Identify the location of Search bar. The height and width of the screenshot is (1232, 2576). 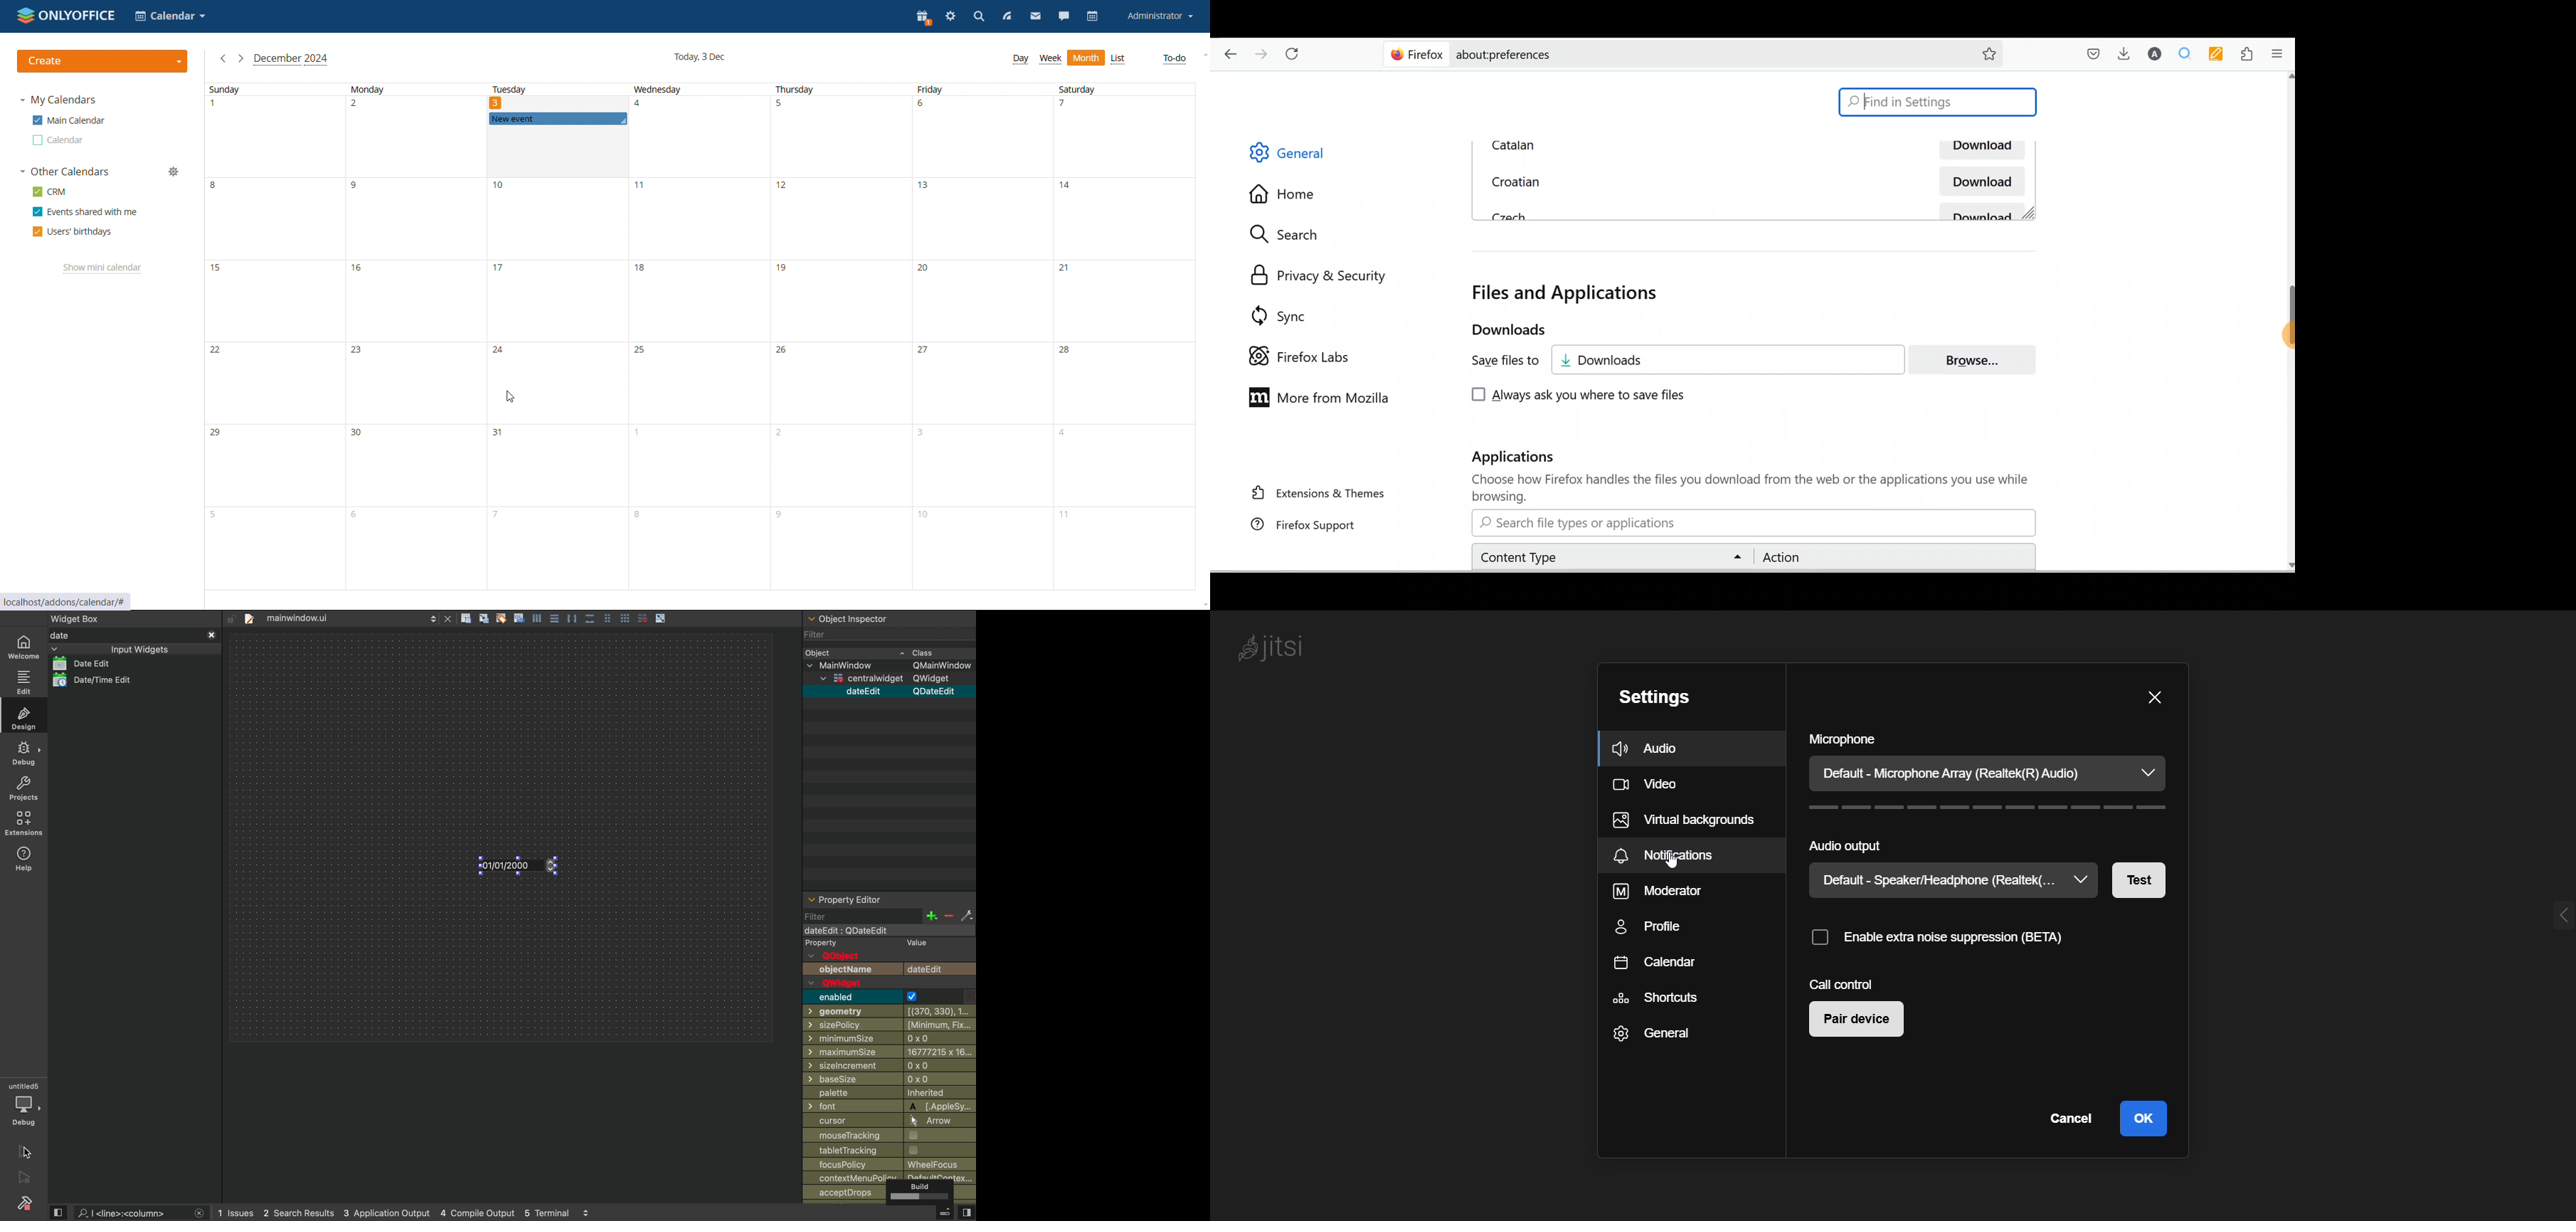
(1670, 54).